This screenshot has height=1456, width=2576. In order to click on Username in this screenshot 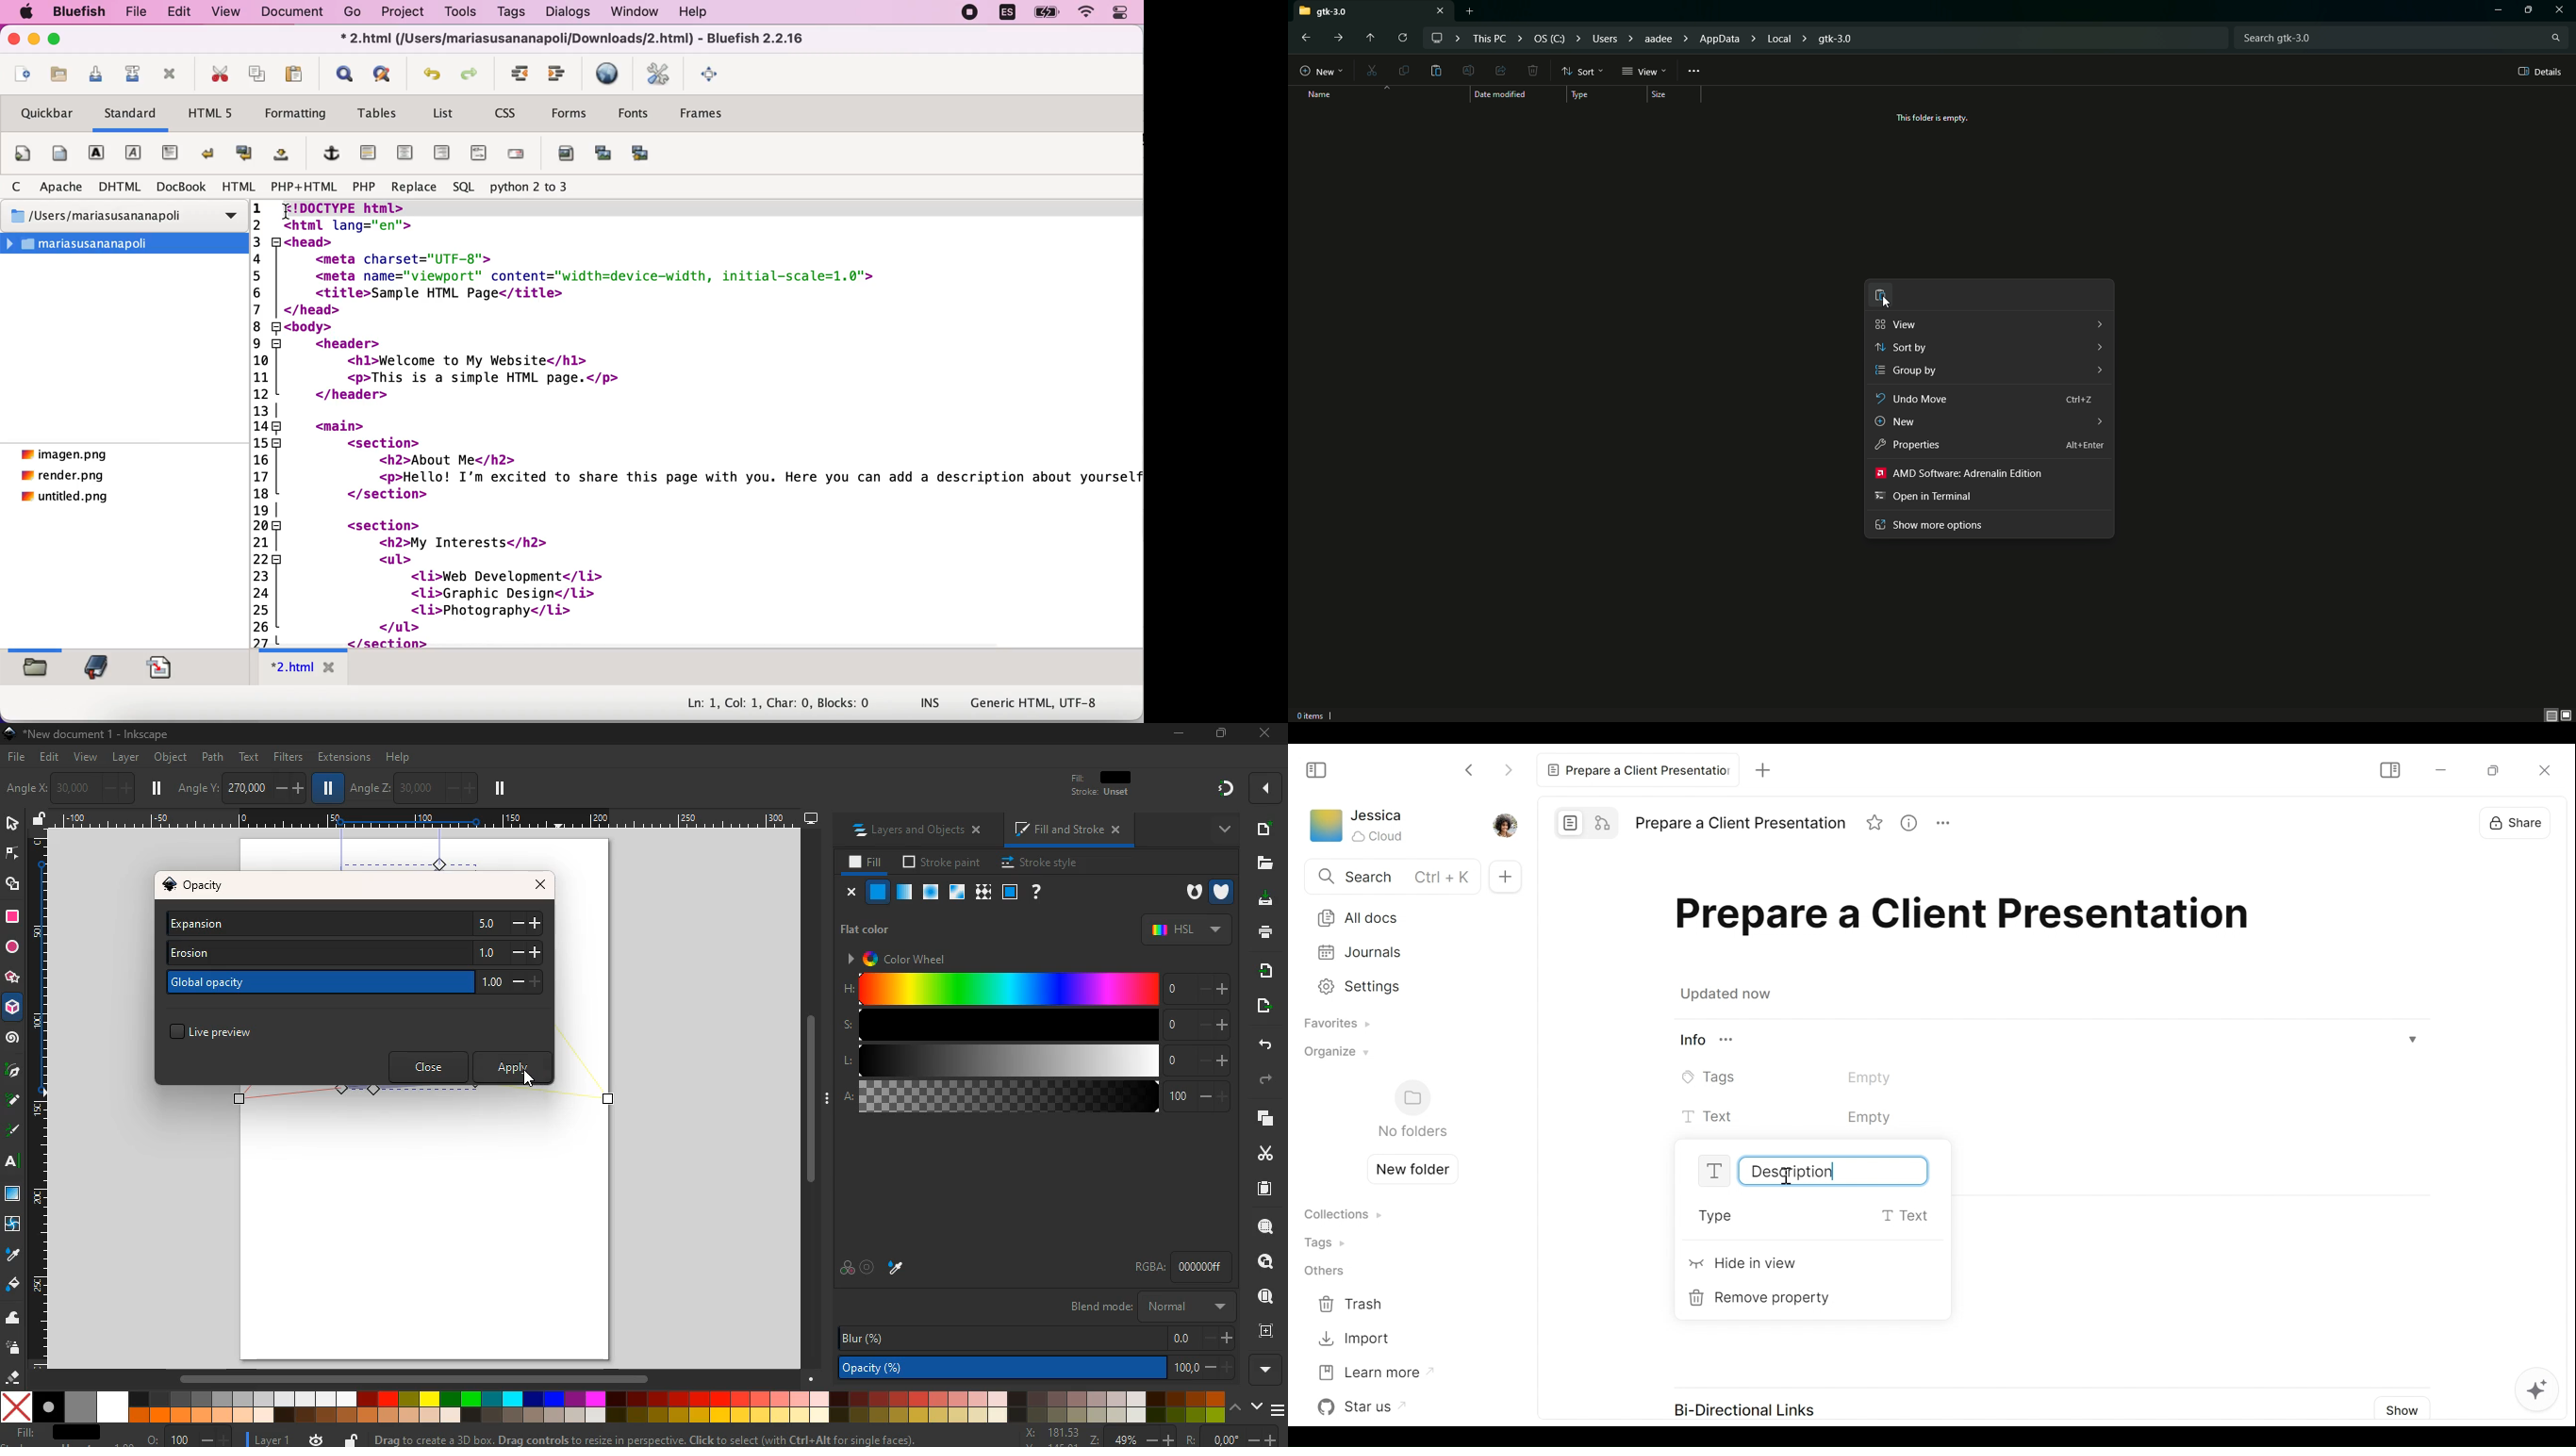, I will do `click(1378, 816)`.